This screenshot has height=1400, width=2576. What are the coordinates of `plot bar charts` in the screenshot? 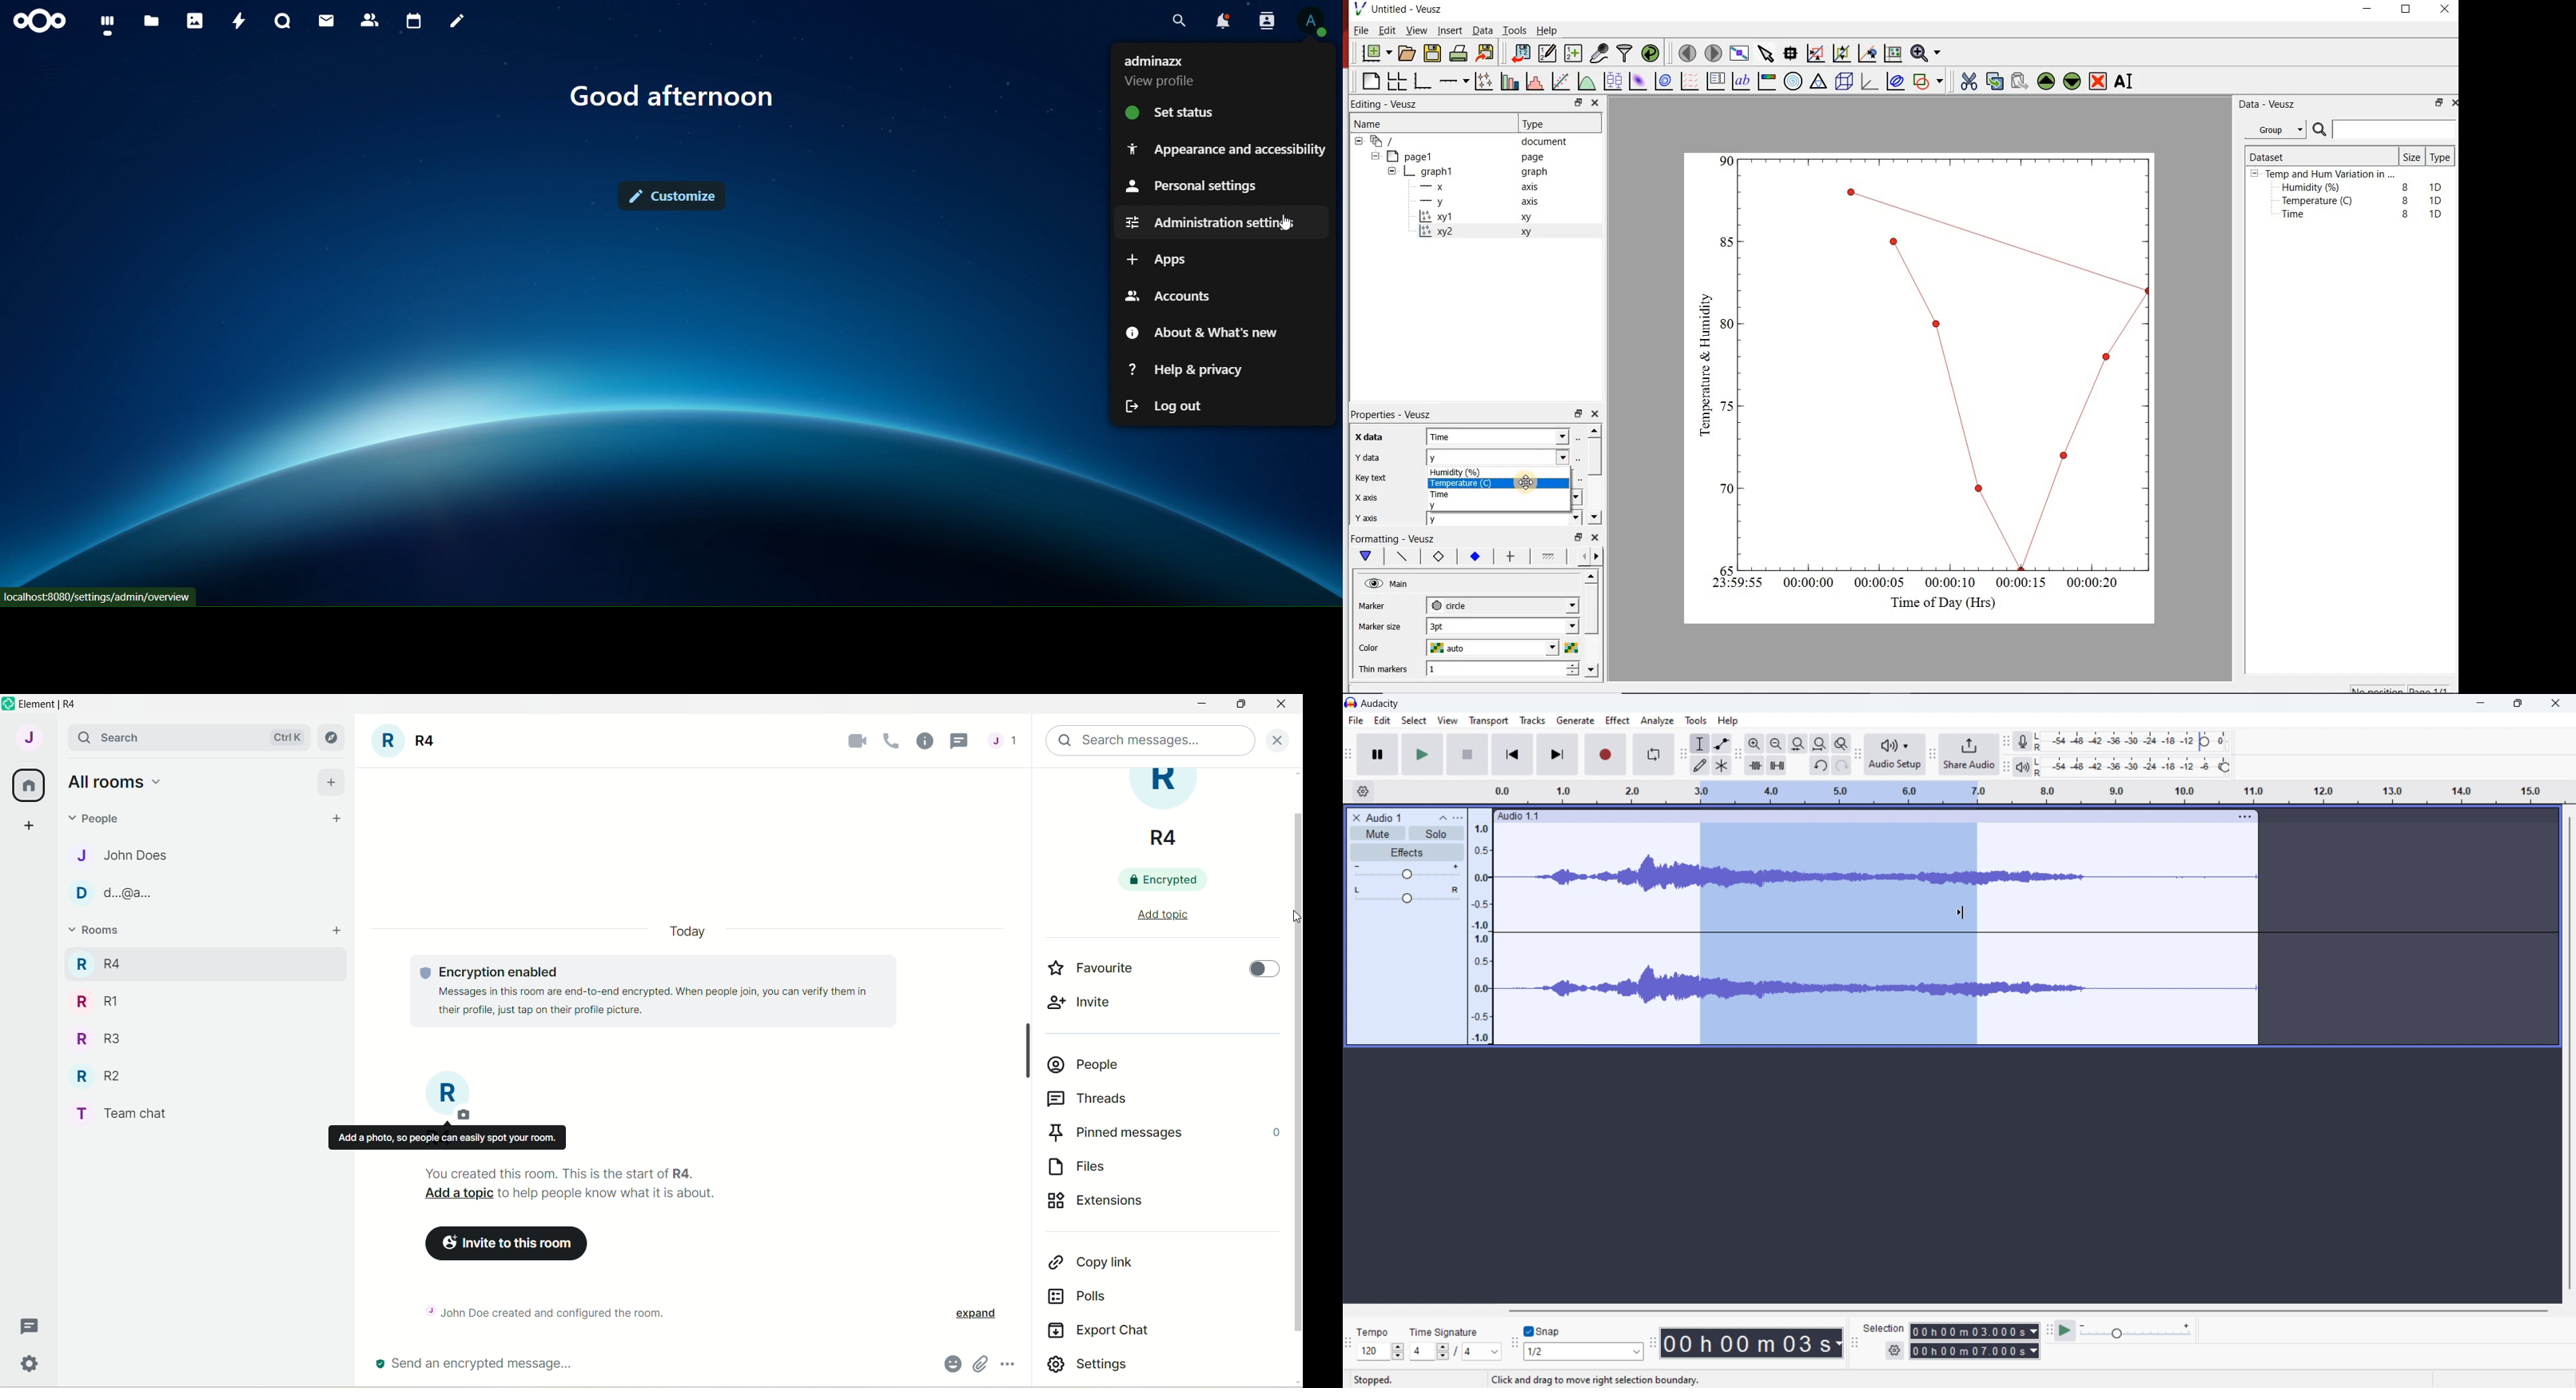 It's located at (1510, 79).